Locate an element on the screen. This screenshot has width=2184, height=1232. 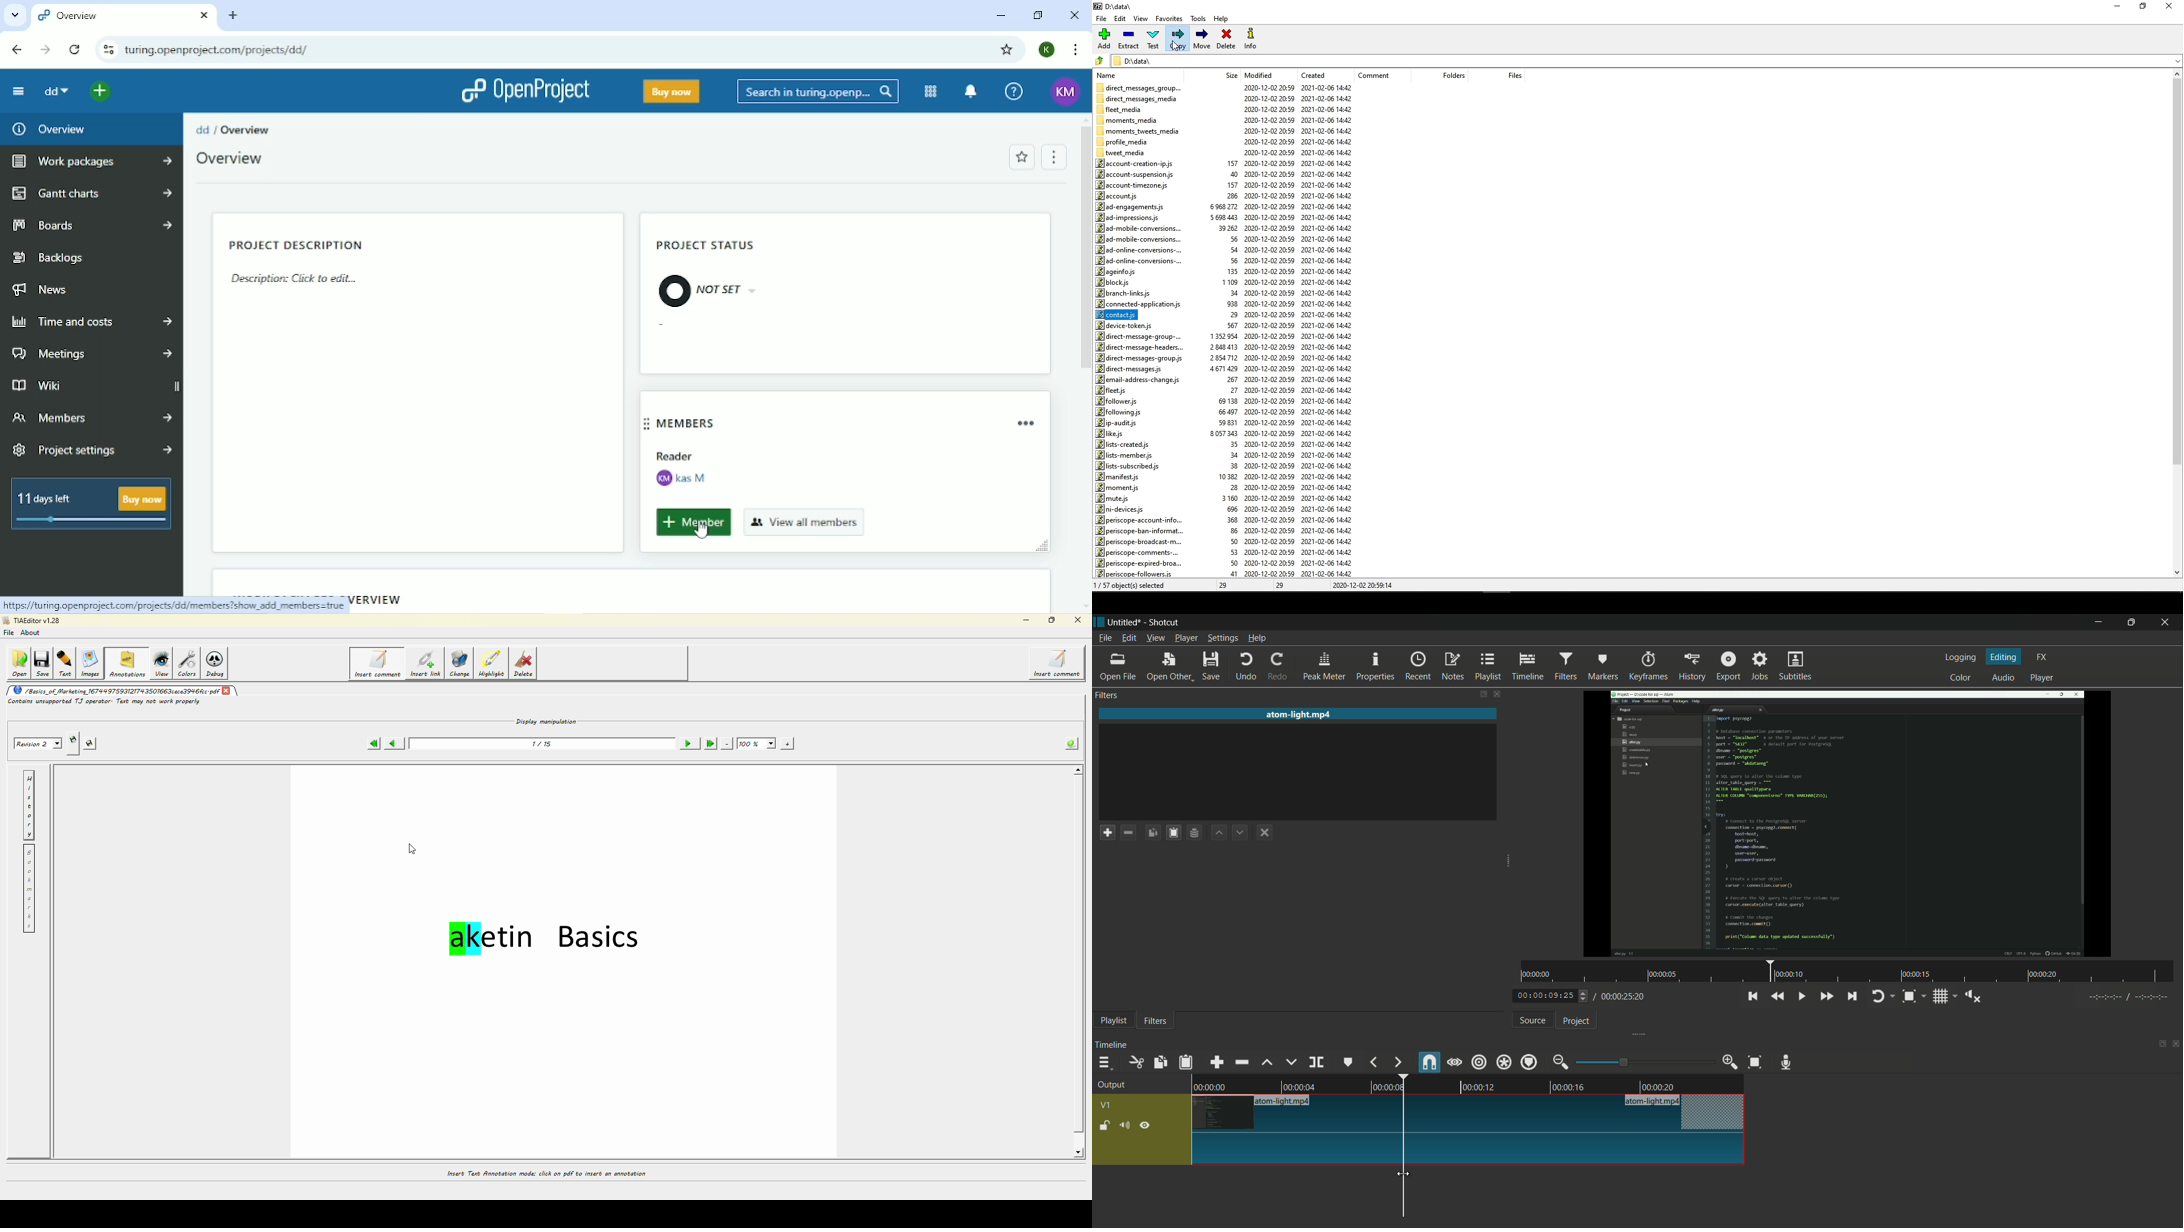
add a filter is located at coordinates (1107, 832).